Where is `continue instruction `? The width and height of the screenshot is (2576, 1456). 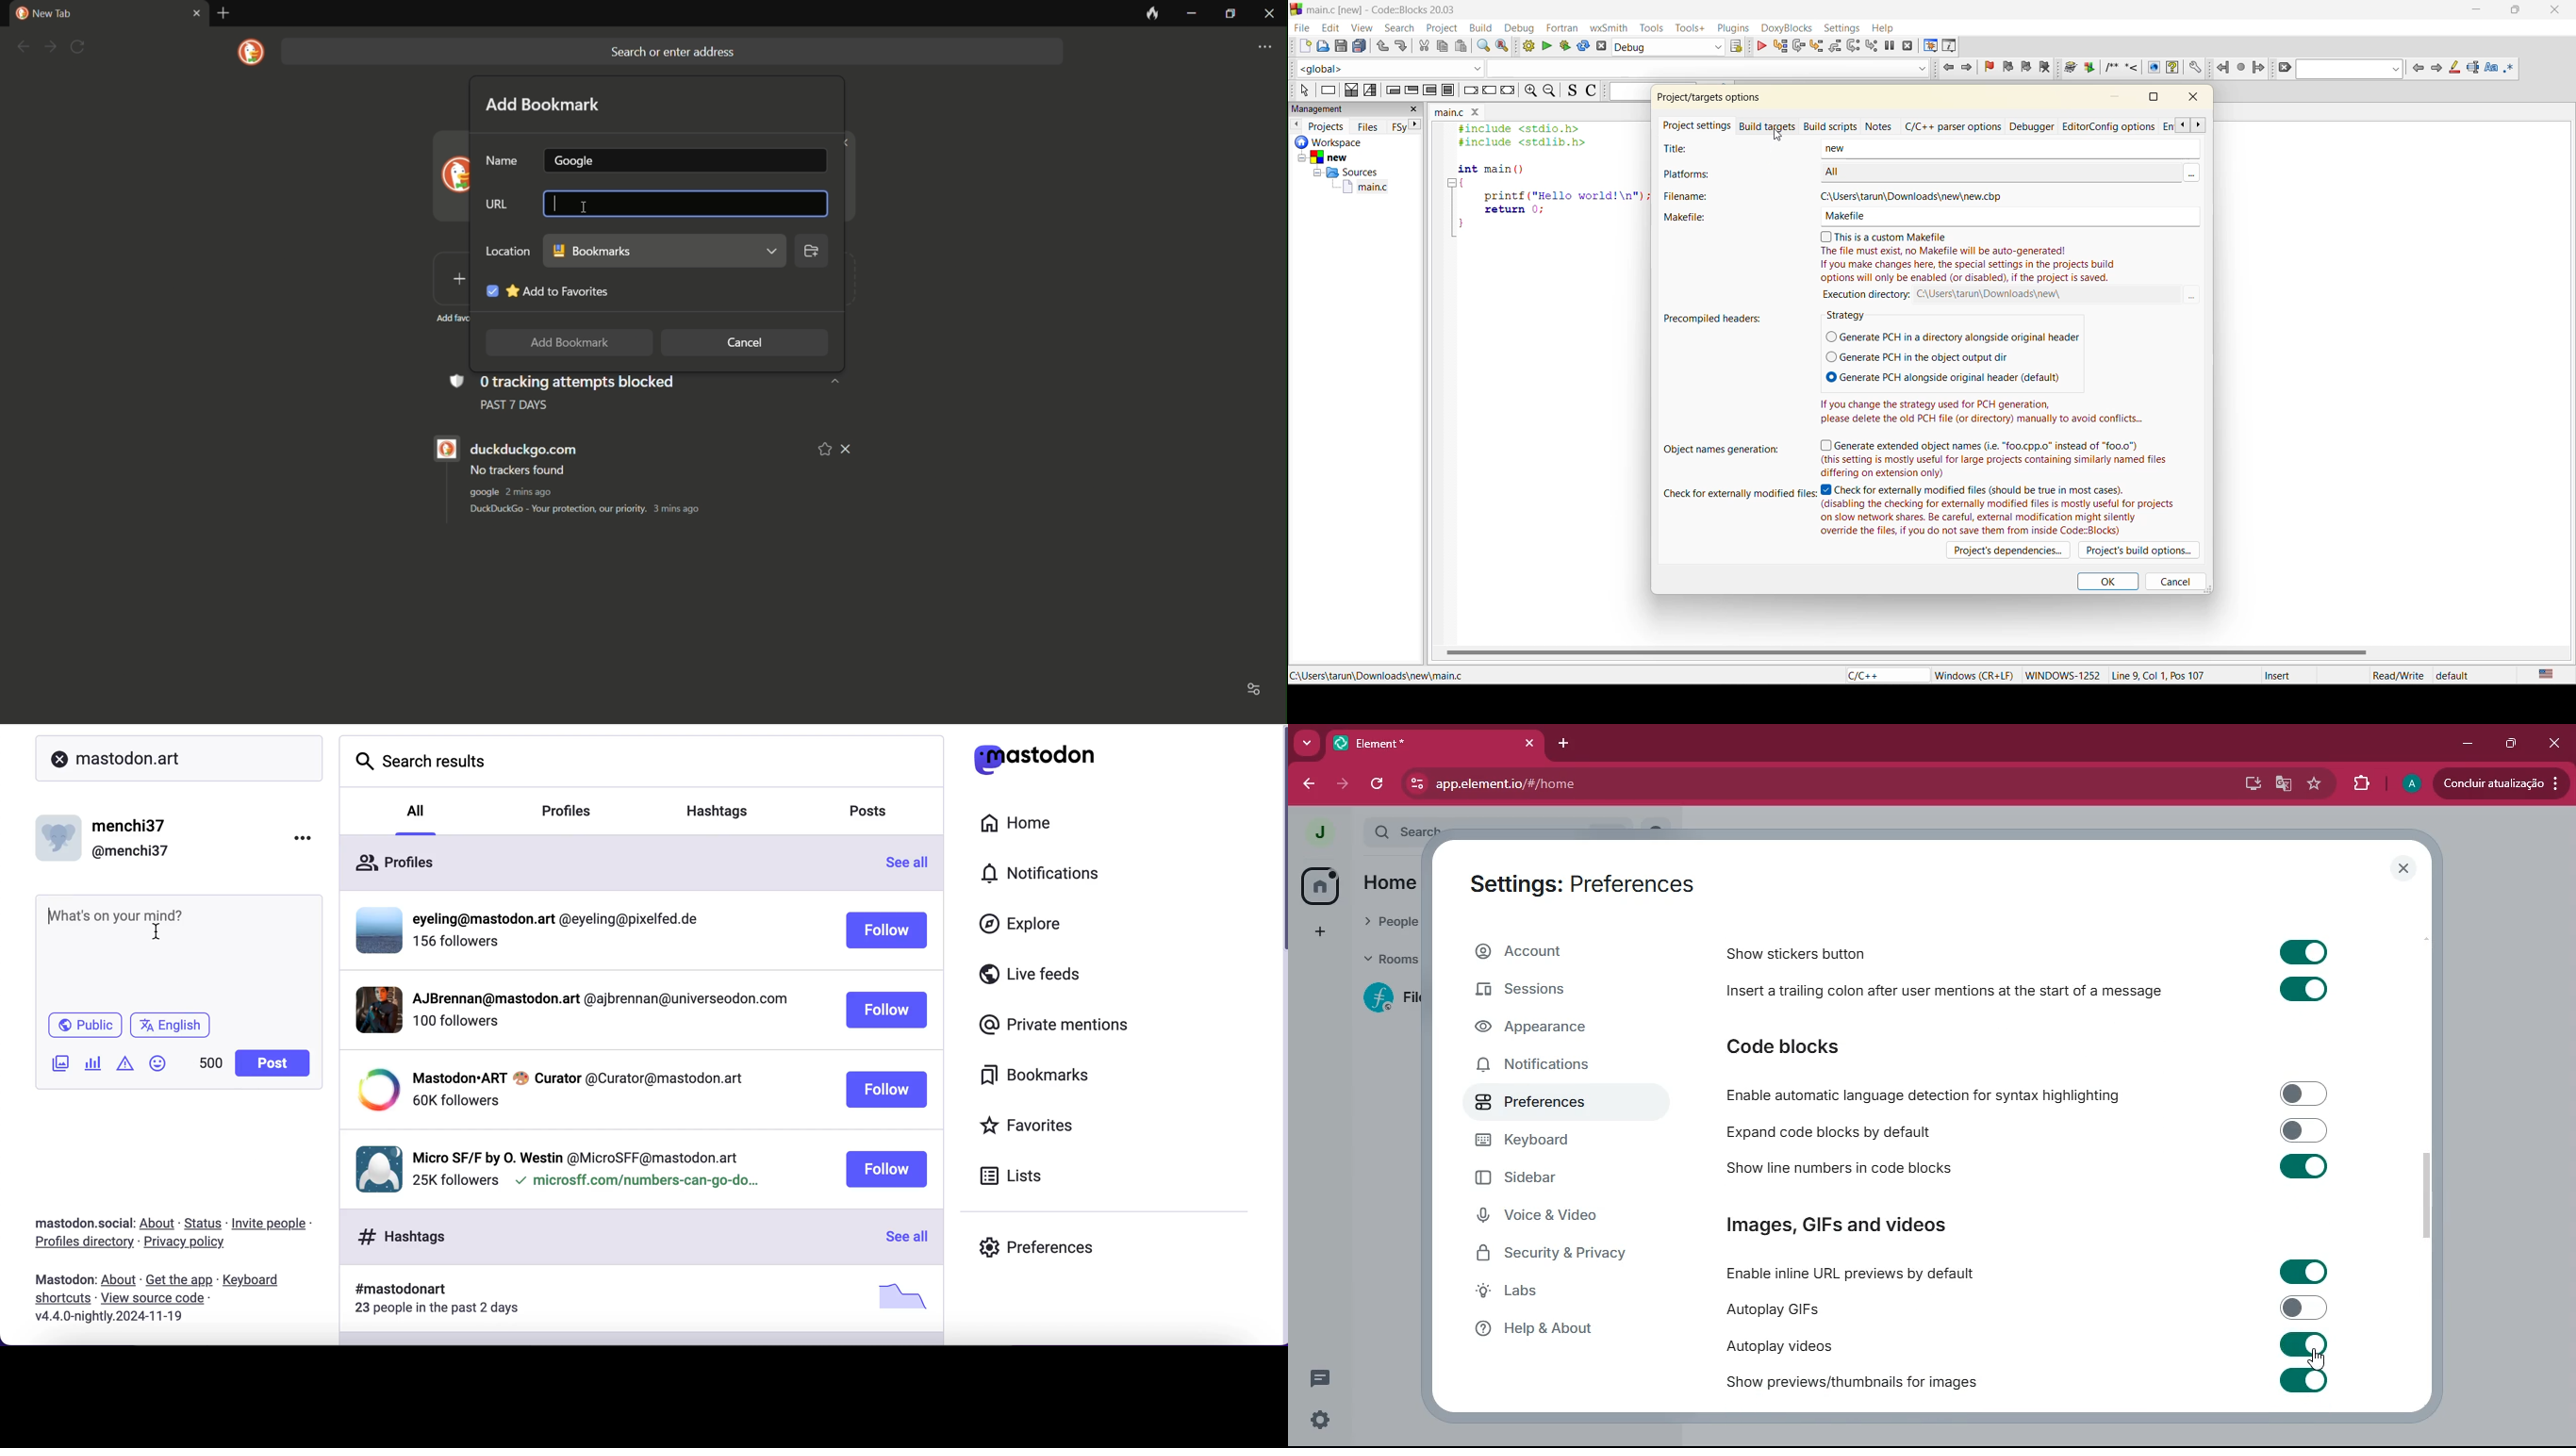
continue instruction  is located at coordinates (1489, 91).